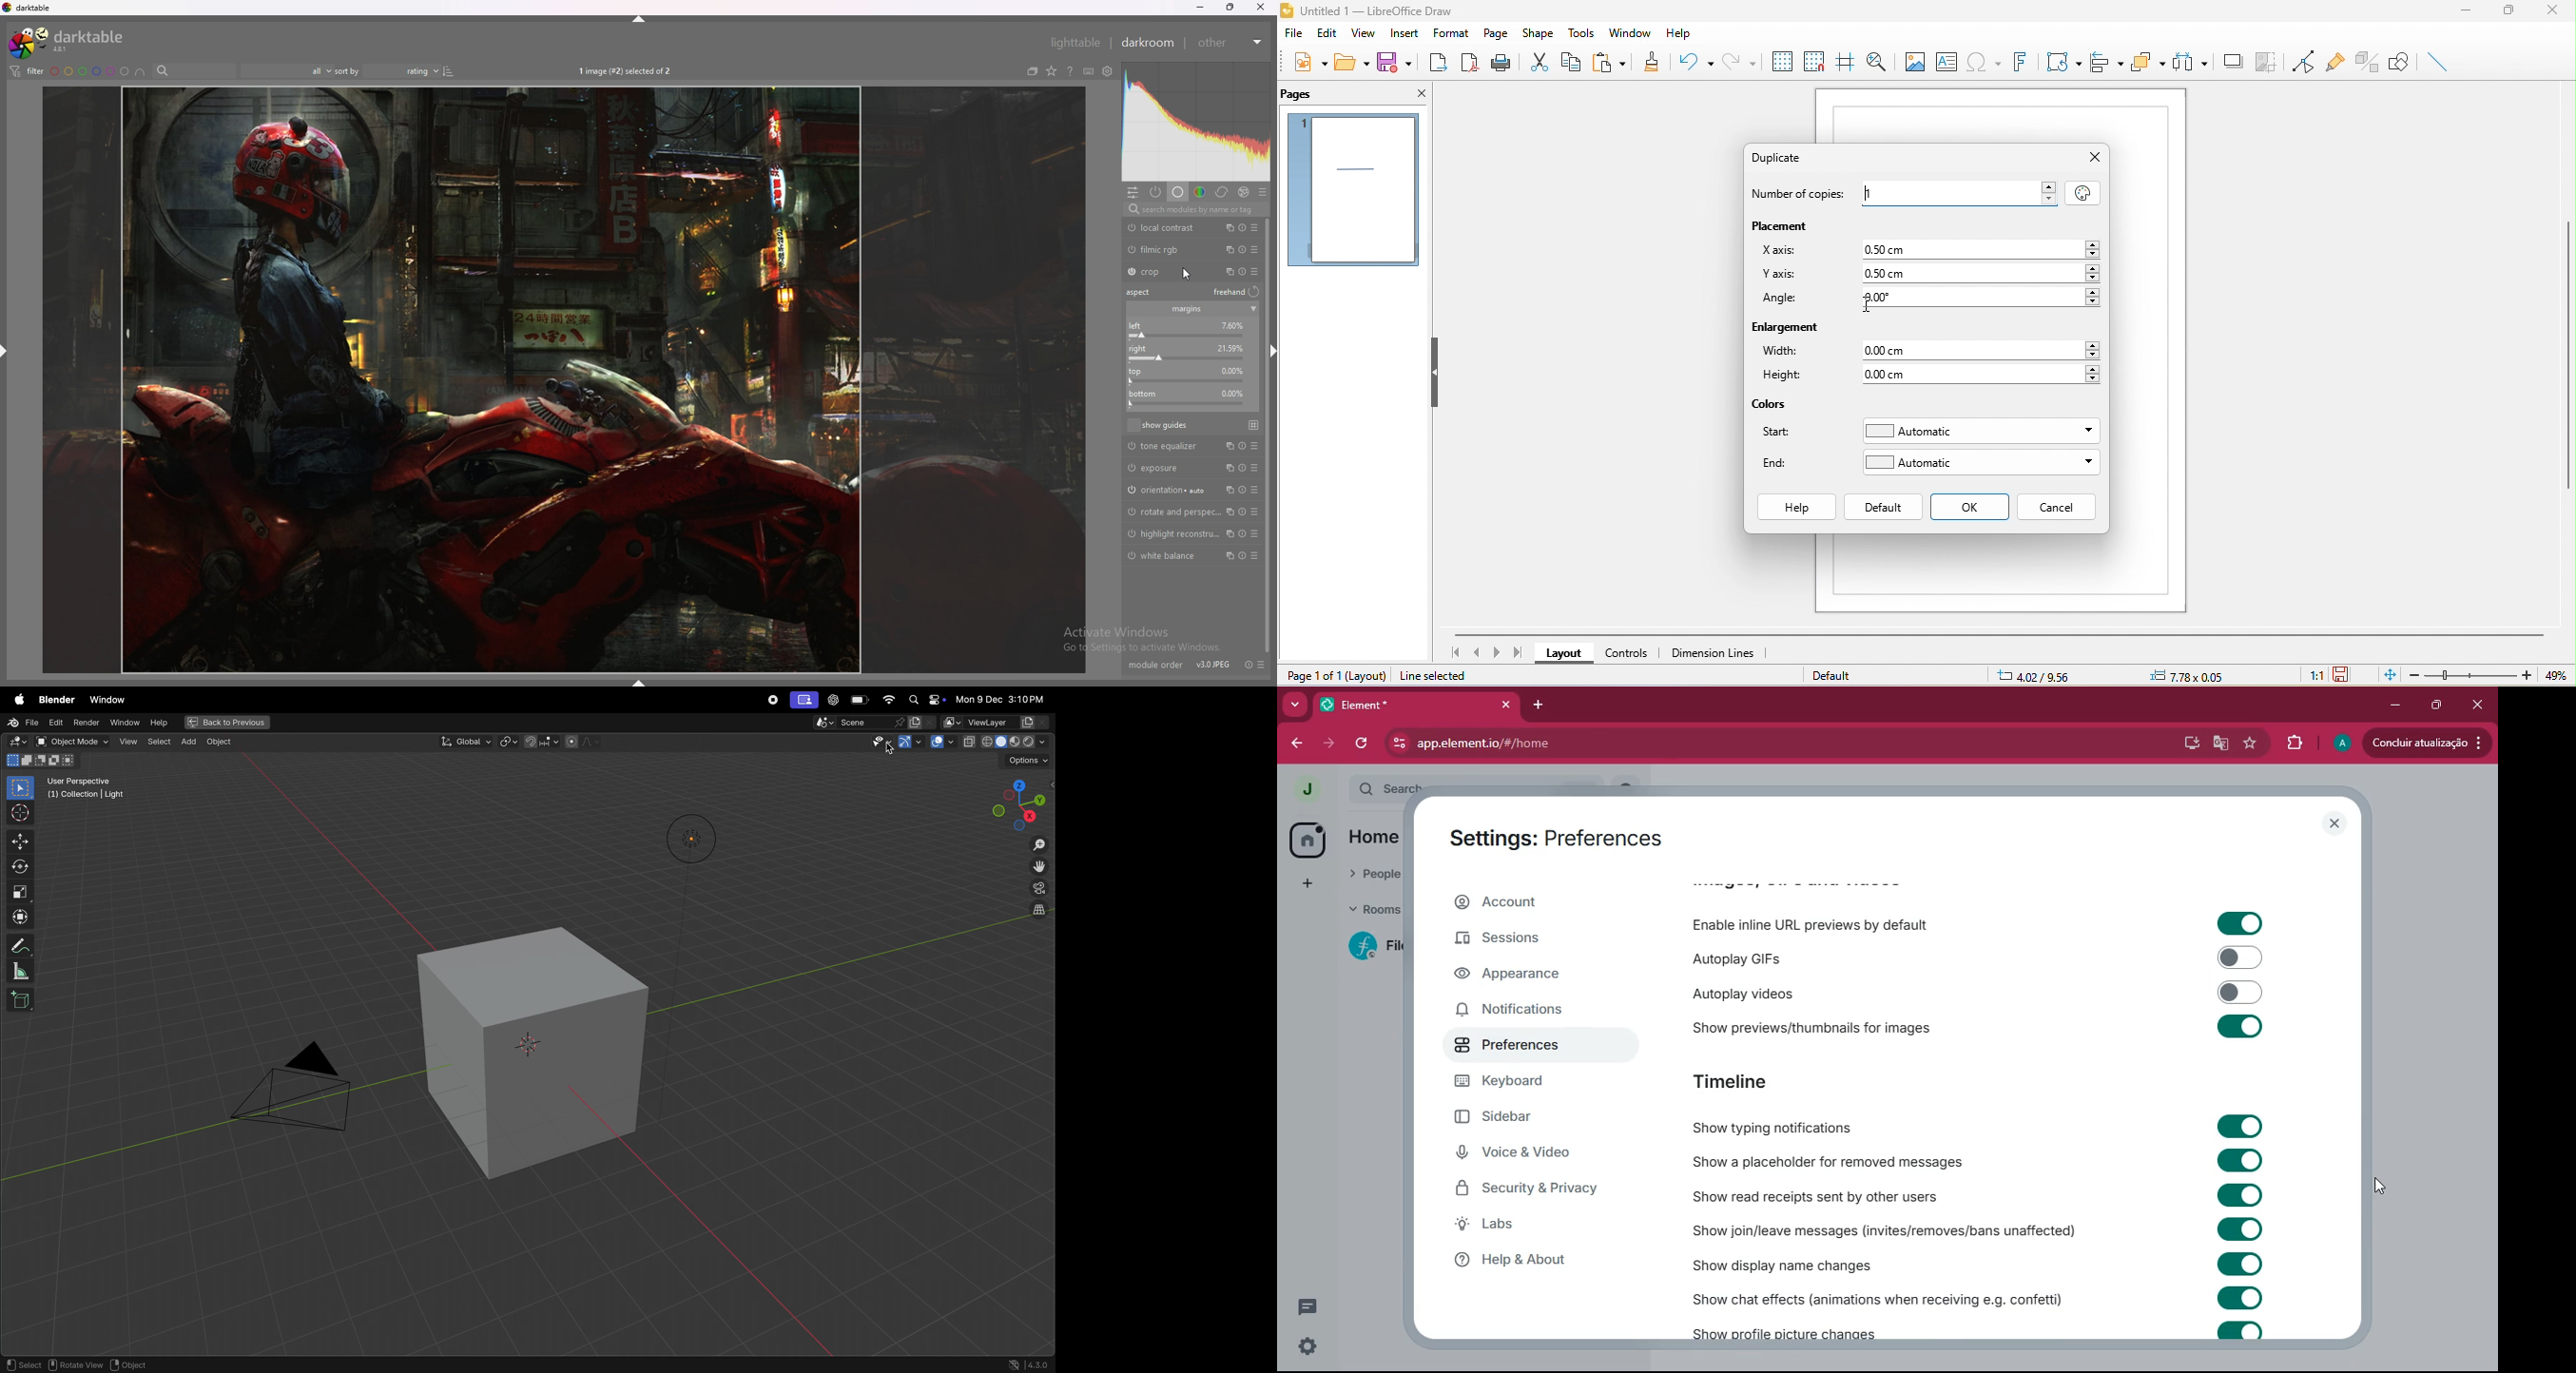  Describe the element at coordinates (2311, 676) in the screenshot. I see `1:1` at that location.